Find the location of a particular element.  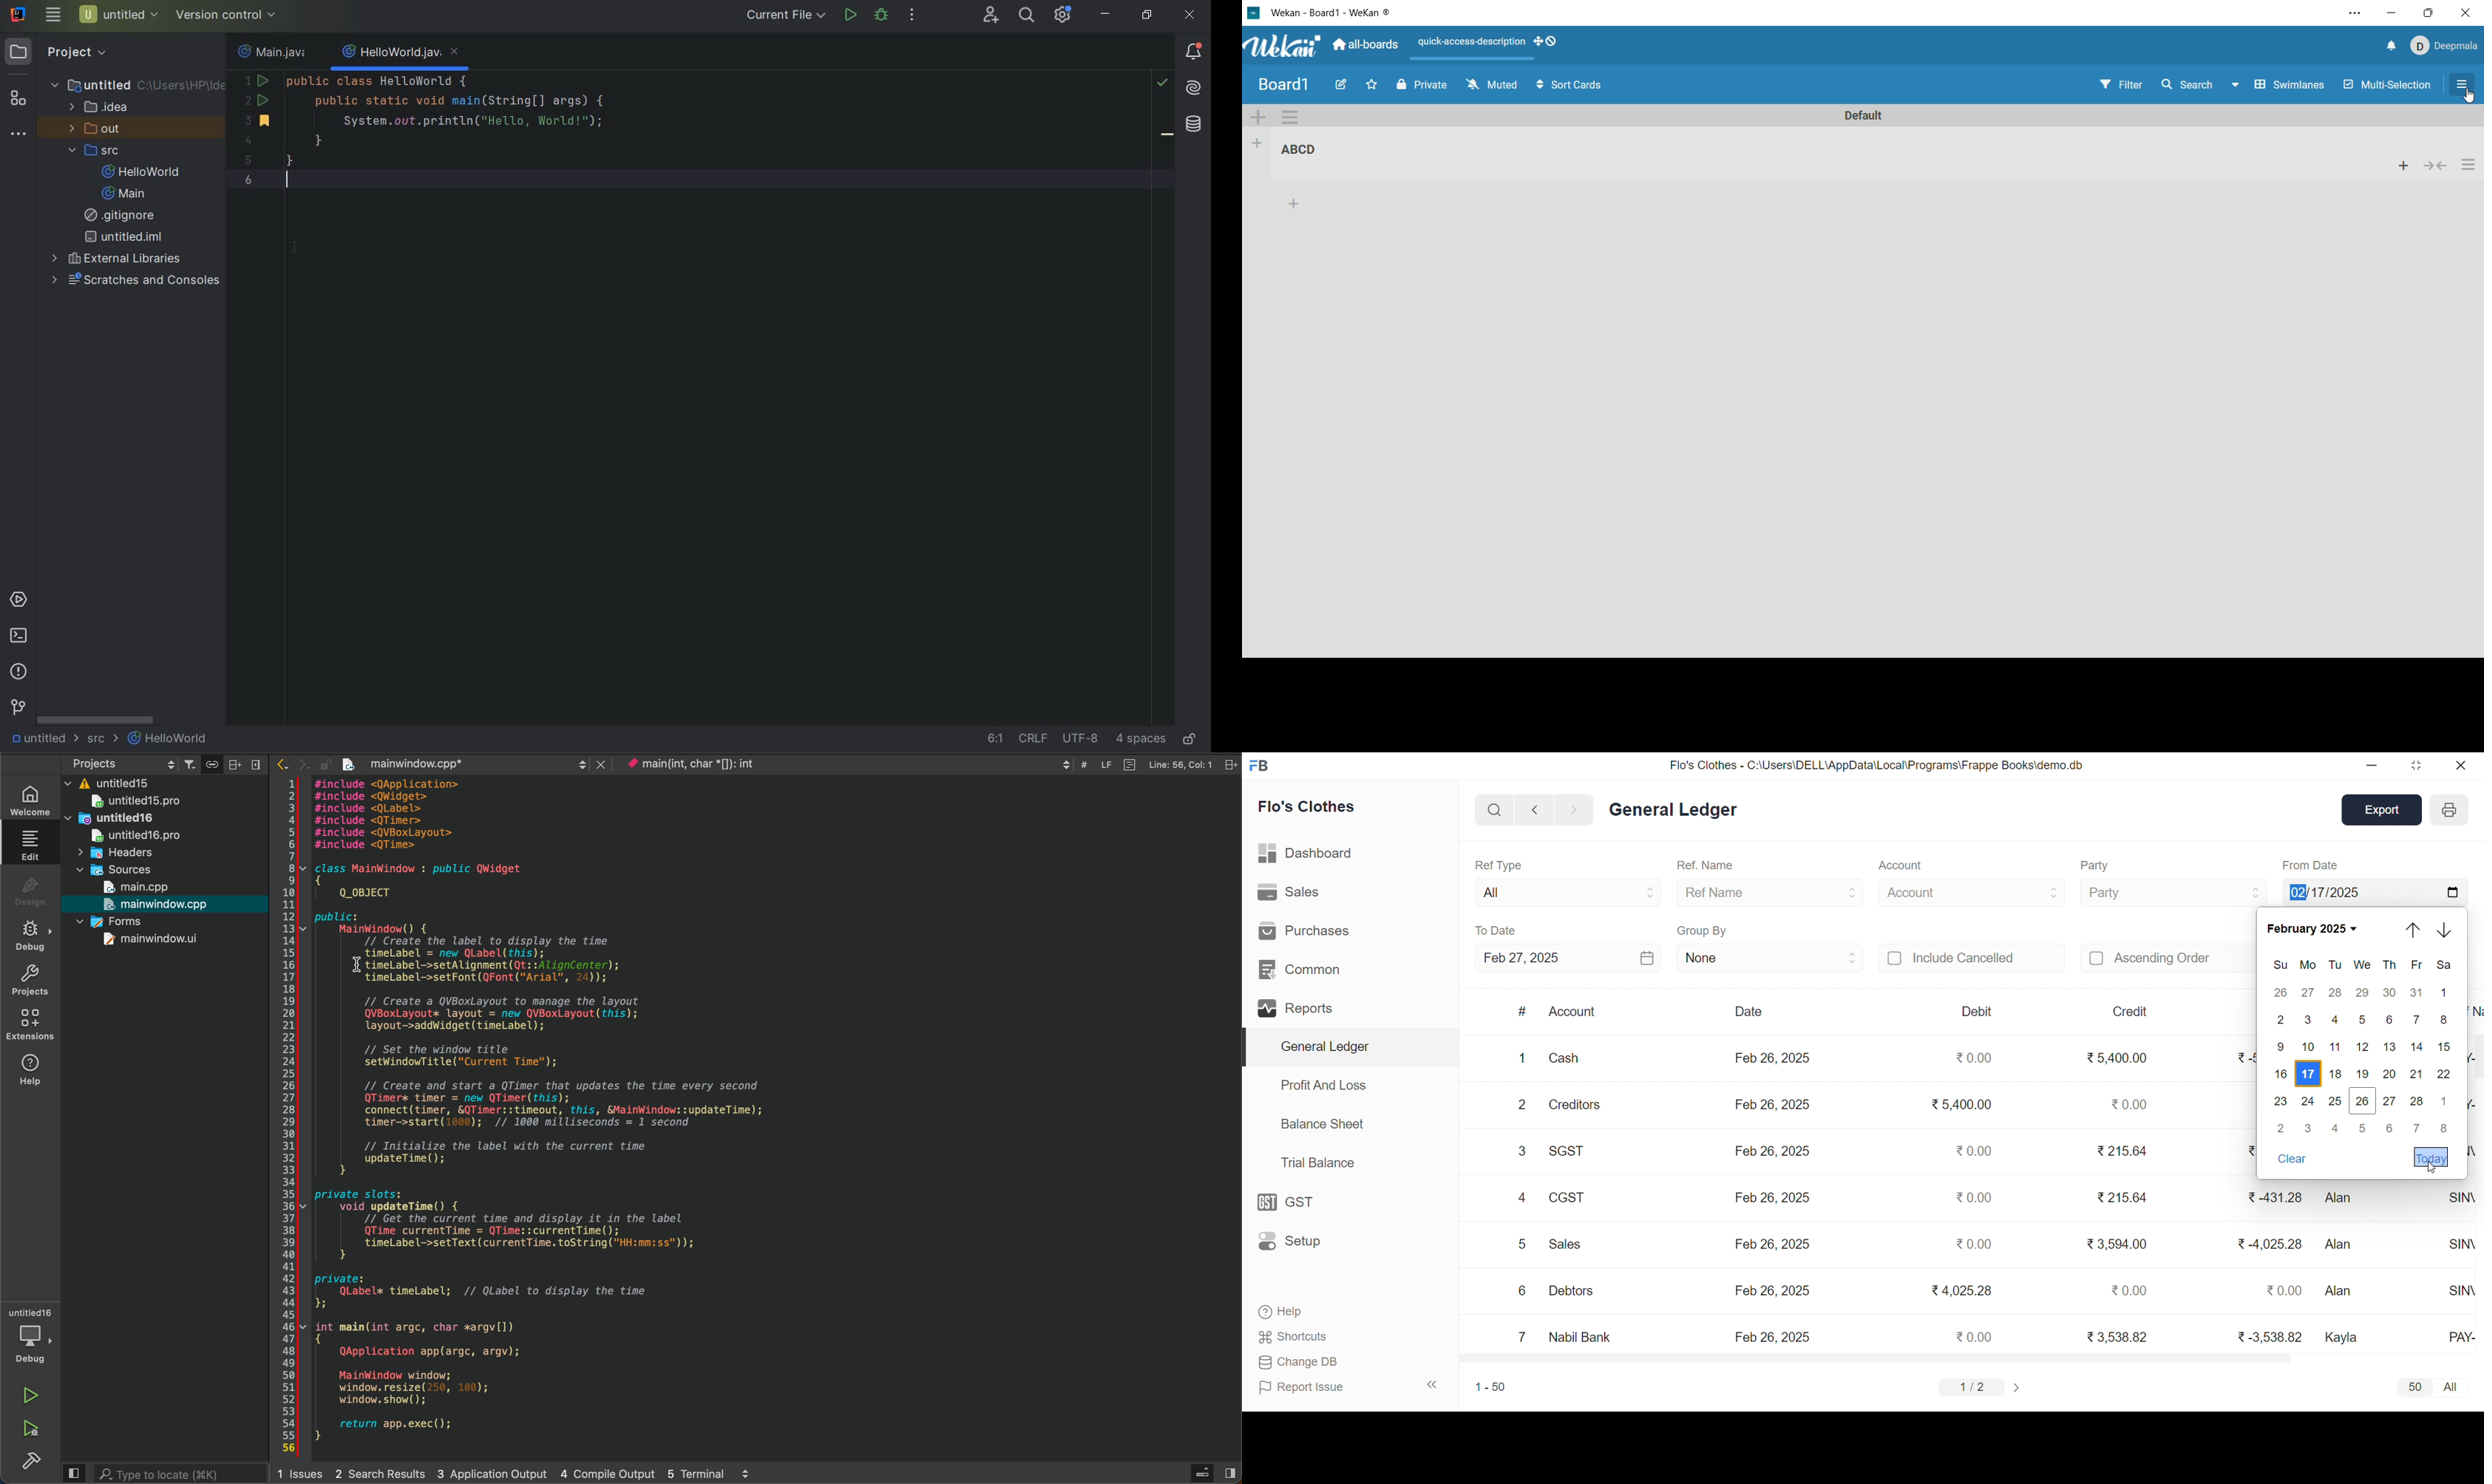

Debit is located at coordinates (1977, 1011).